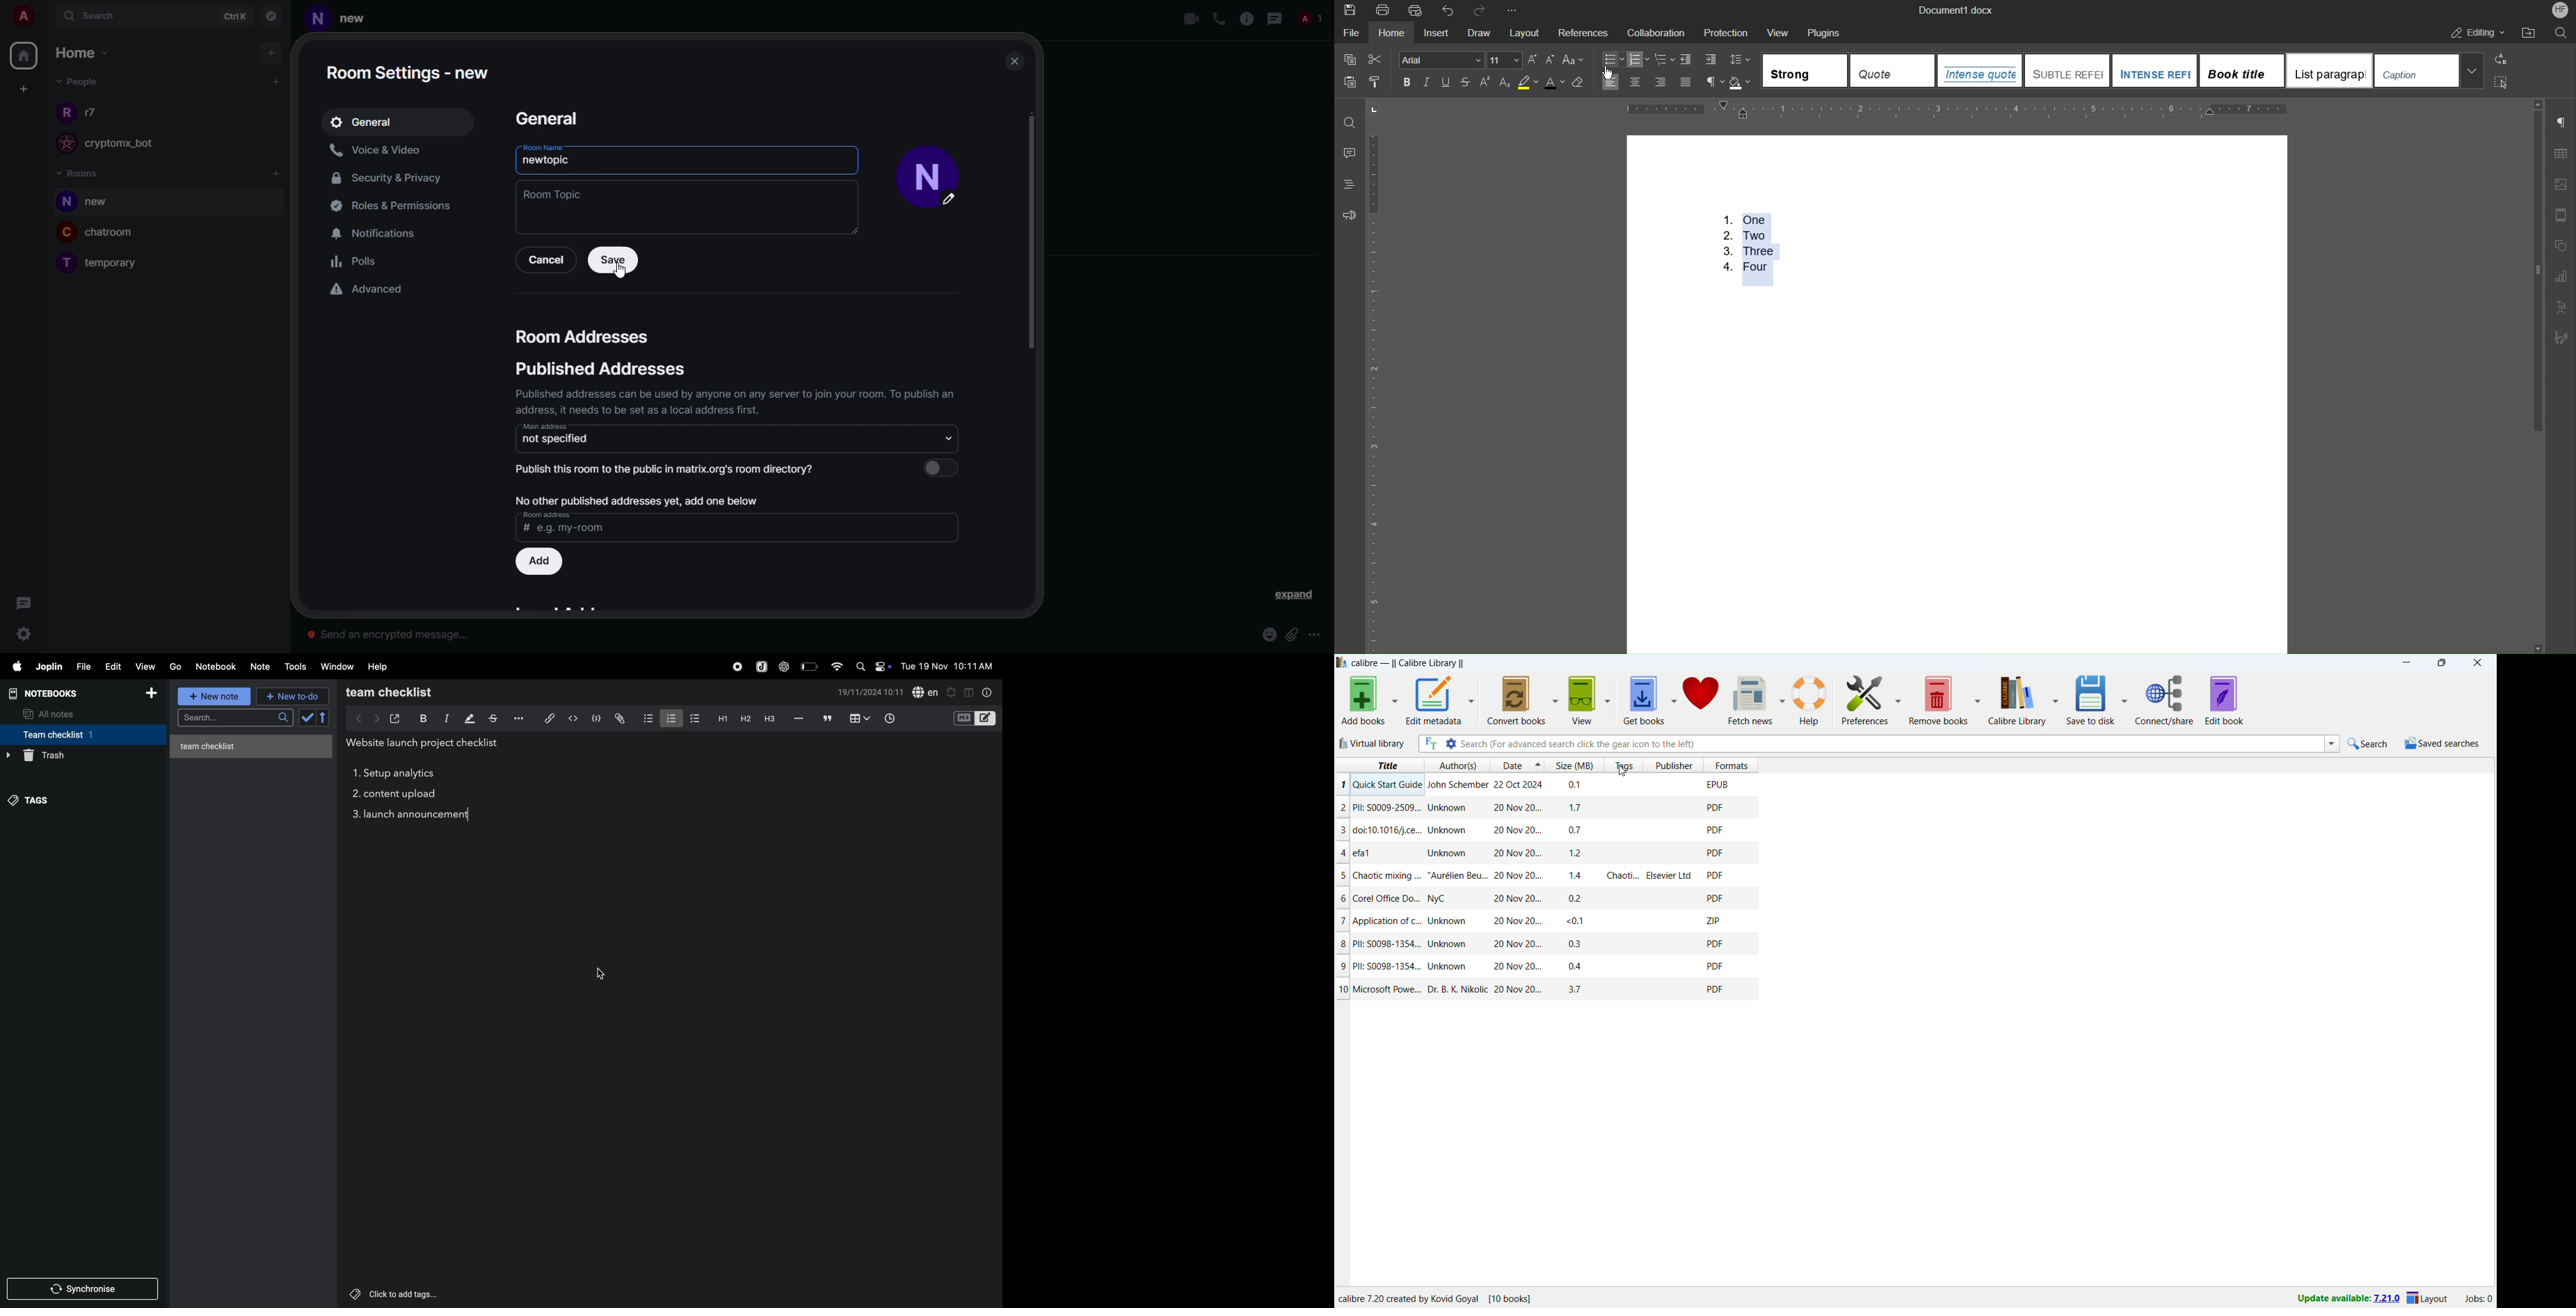 The width and height of the screenshot is (2576, 1316). I want to click on Vertical Ruler, so click(1373, 391).